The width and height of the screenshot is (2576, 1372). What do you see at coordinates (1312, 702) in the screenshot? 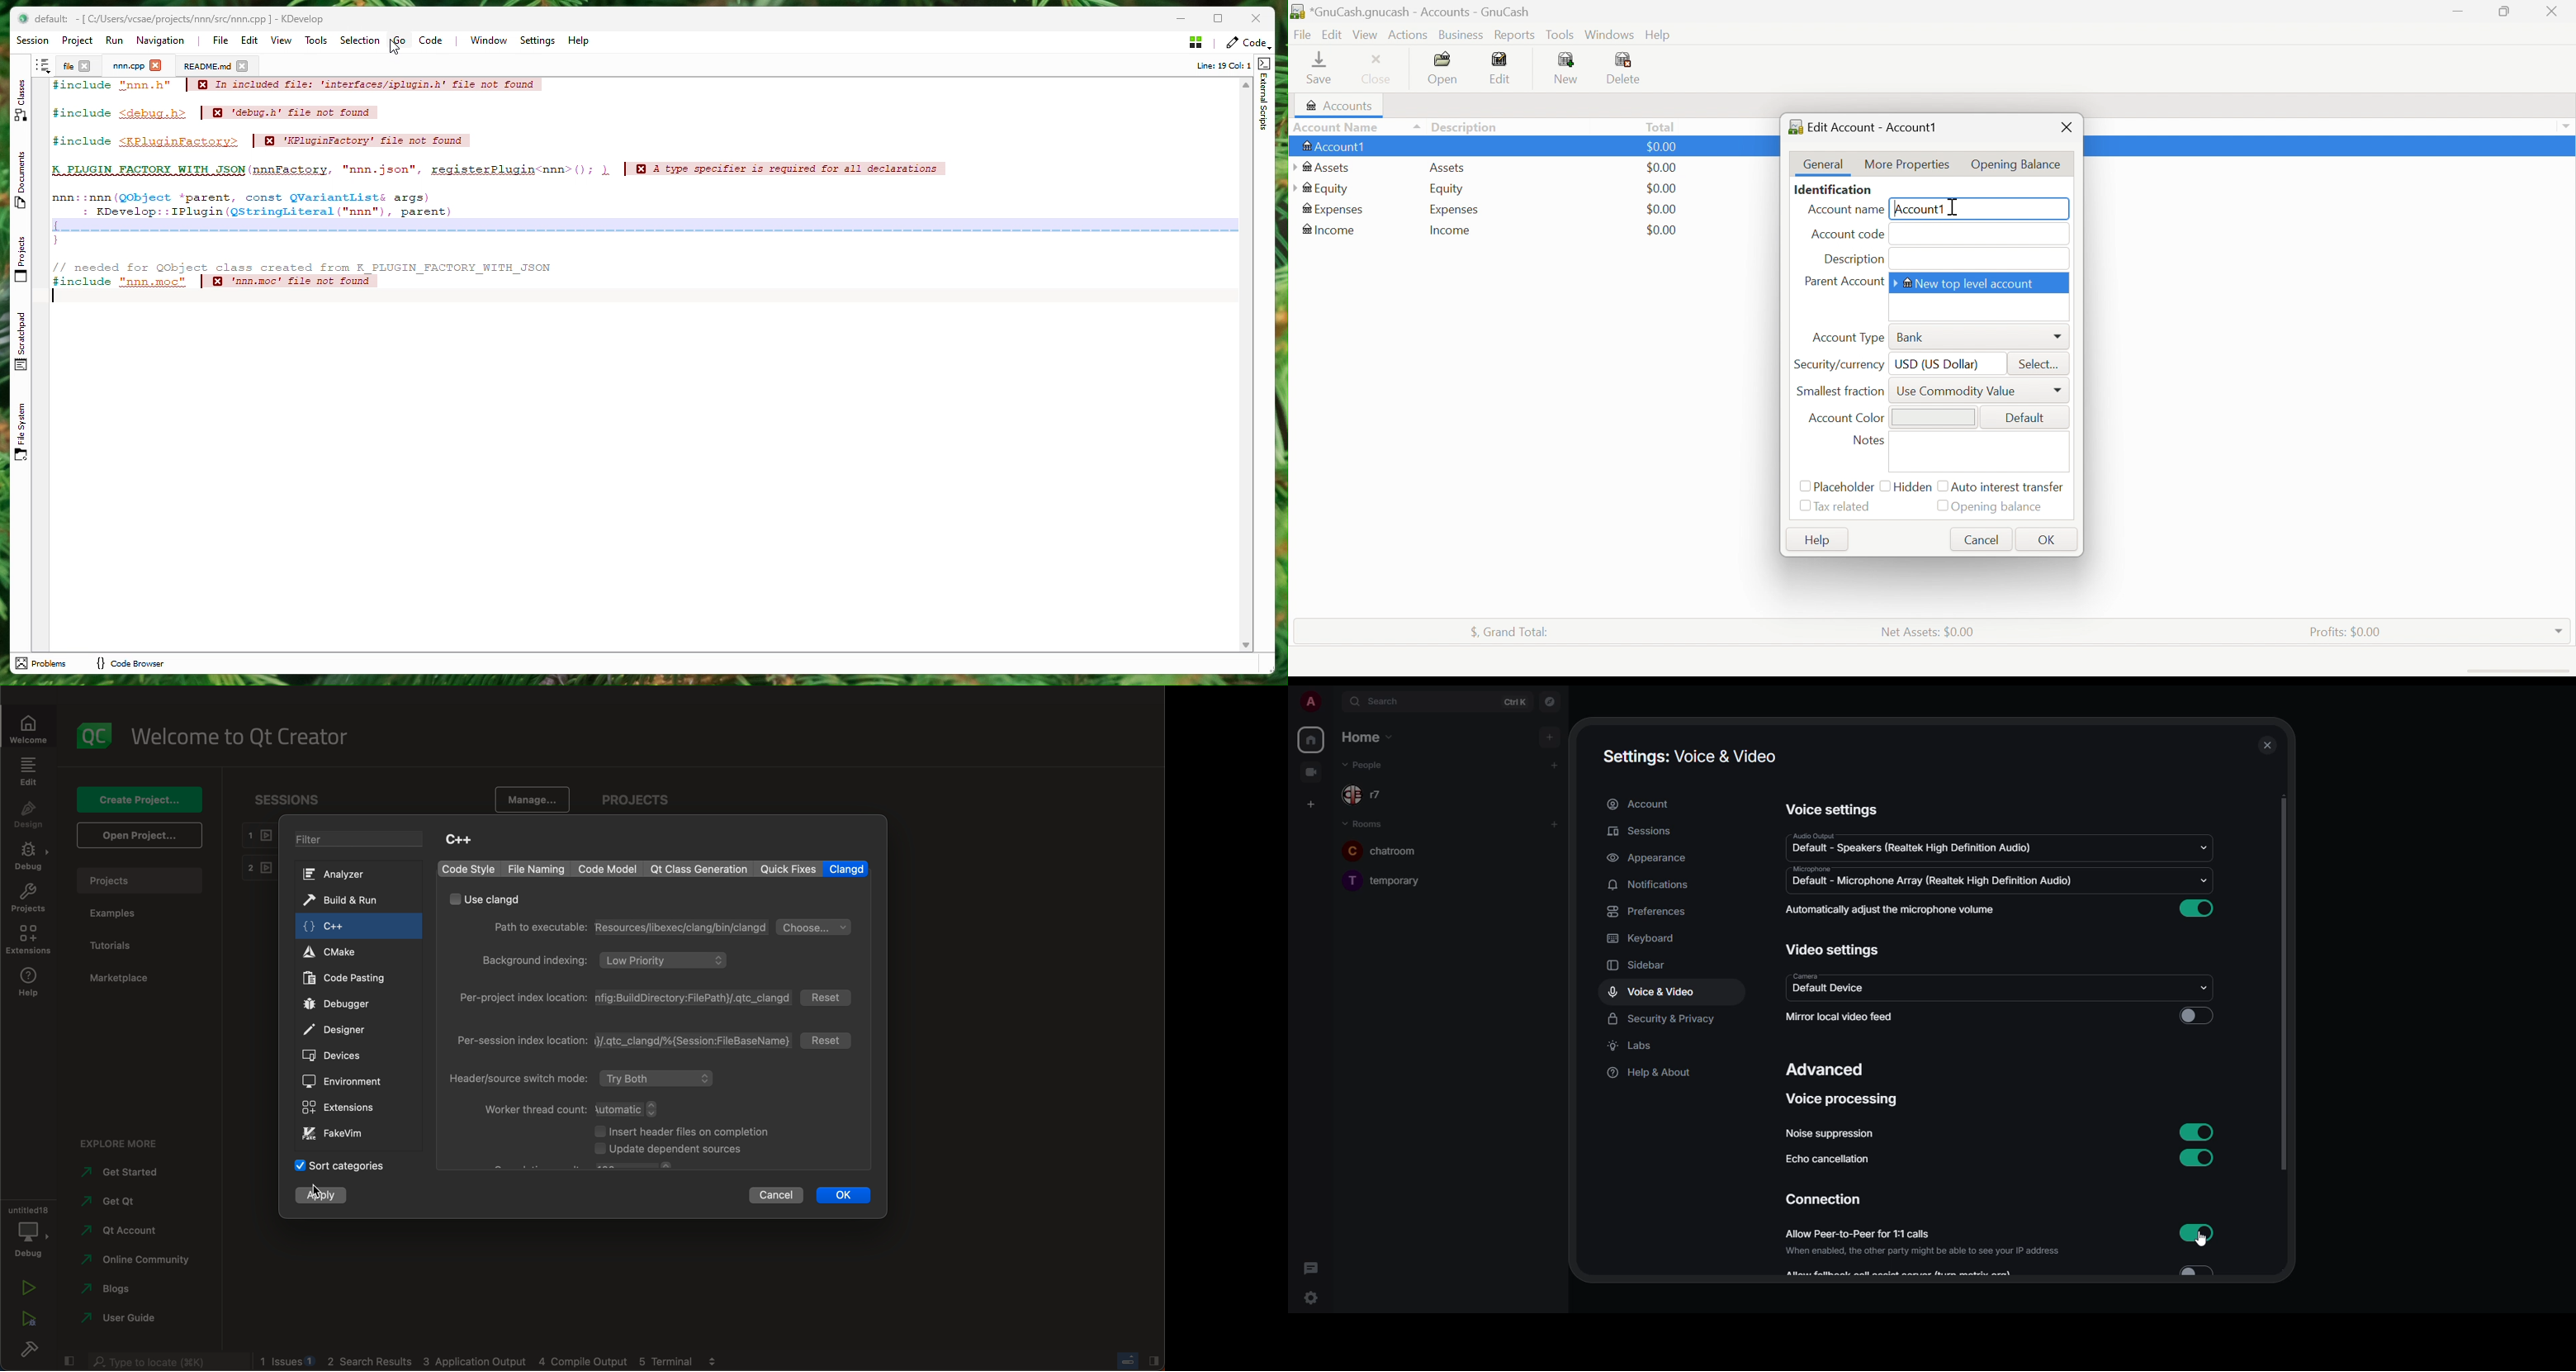
I see `profile` at bounding box center [1312, 702].